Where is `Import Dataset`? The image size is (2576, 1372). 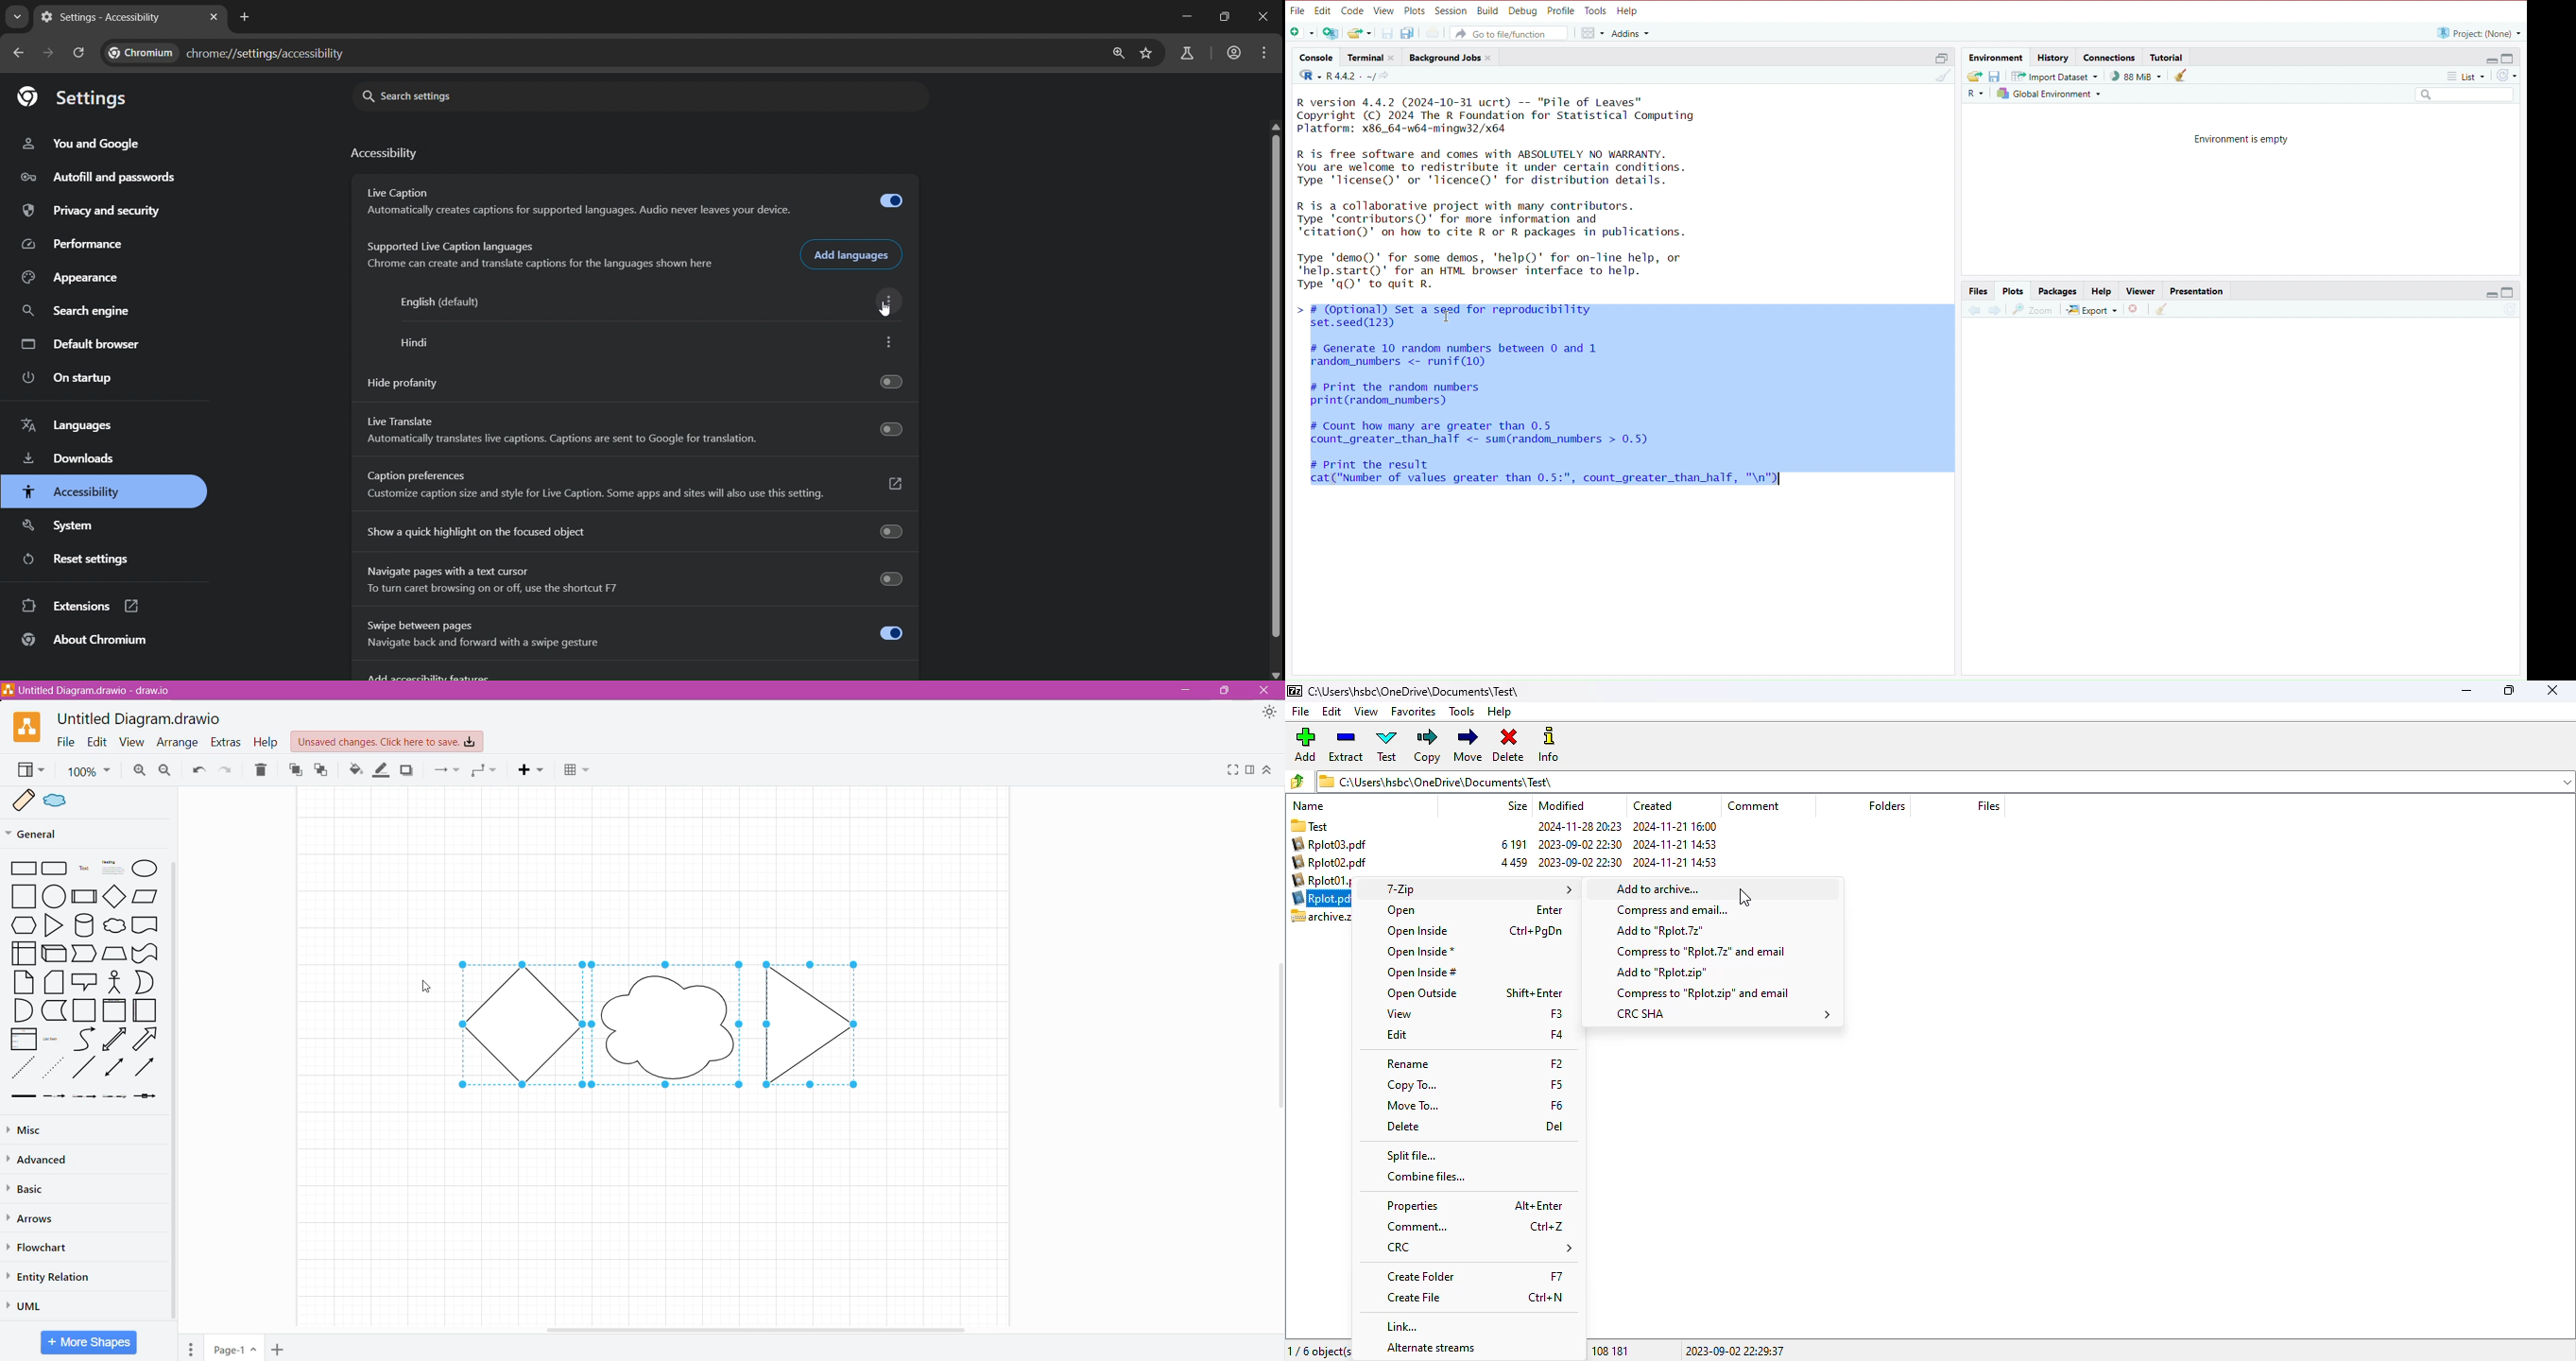
Import Dataset is located at coordinates (2052, 75).